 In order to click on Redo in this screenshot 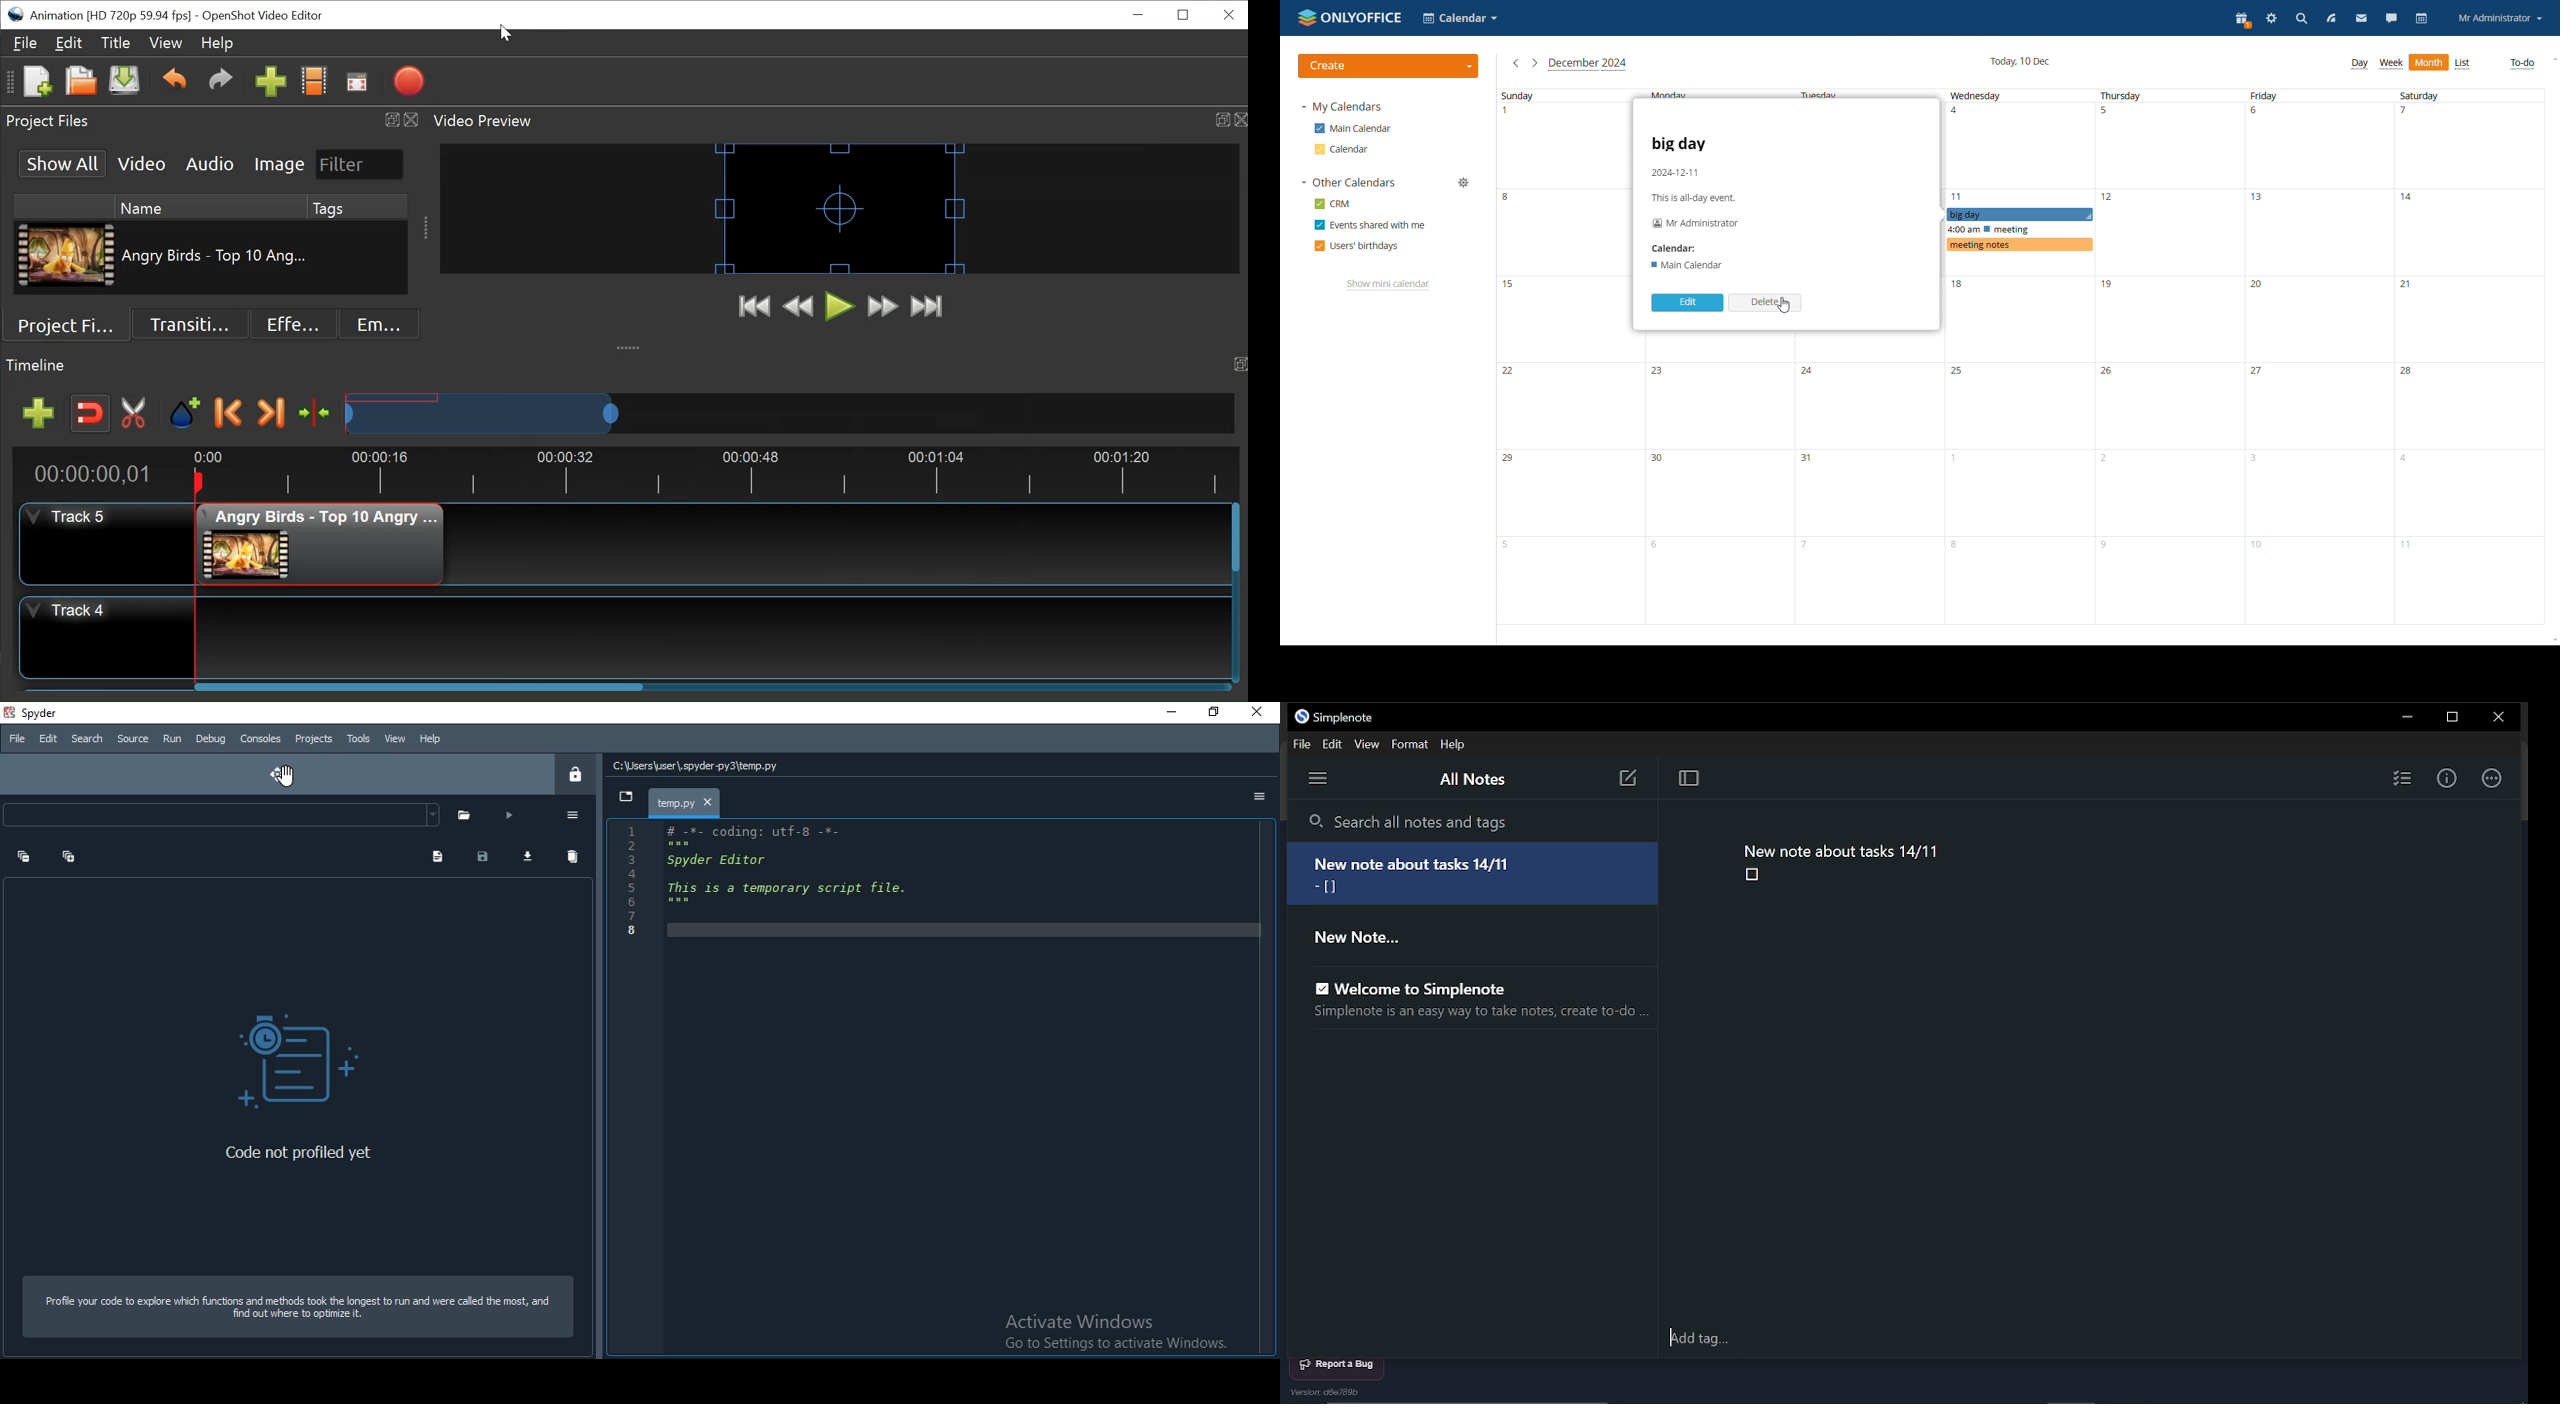, I will do `click(219, 83)`.